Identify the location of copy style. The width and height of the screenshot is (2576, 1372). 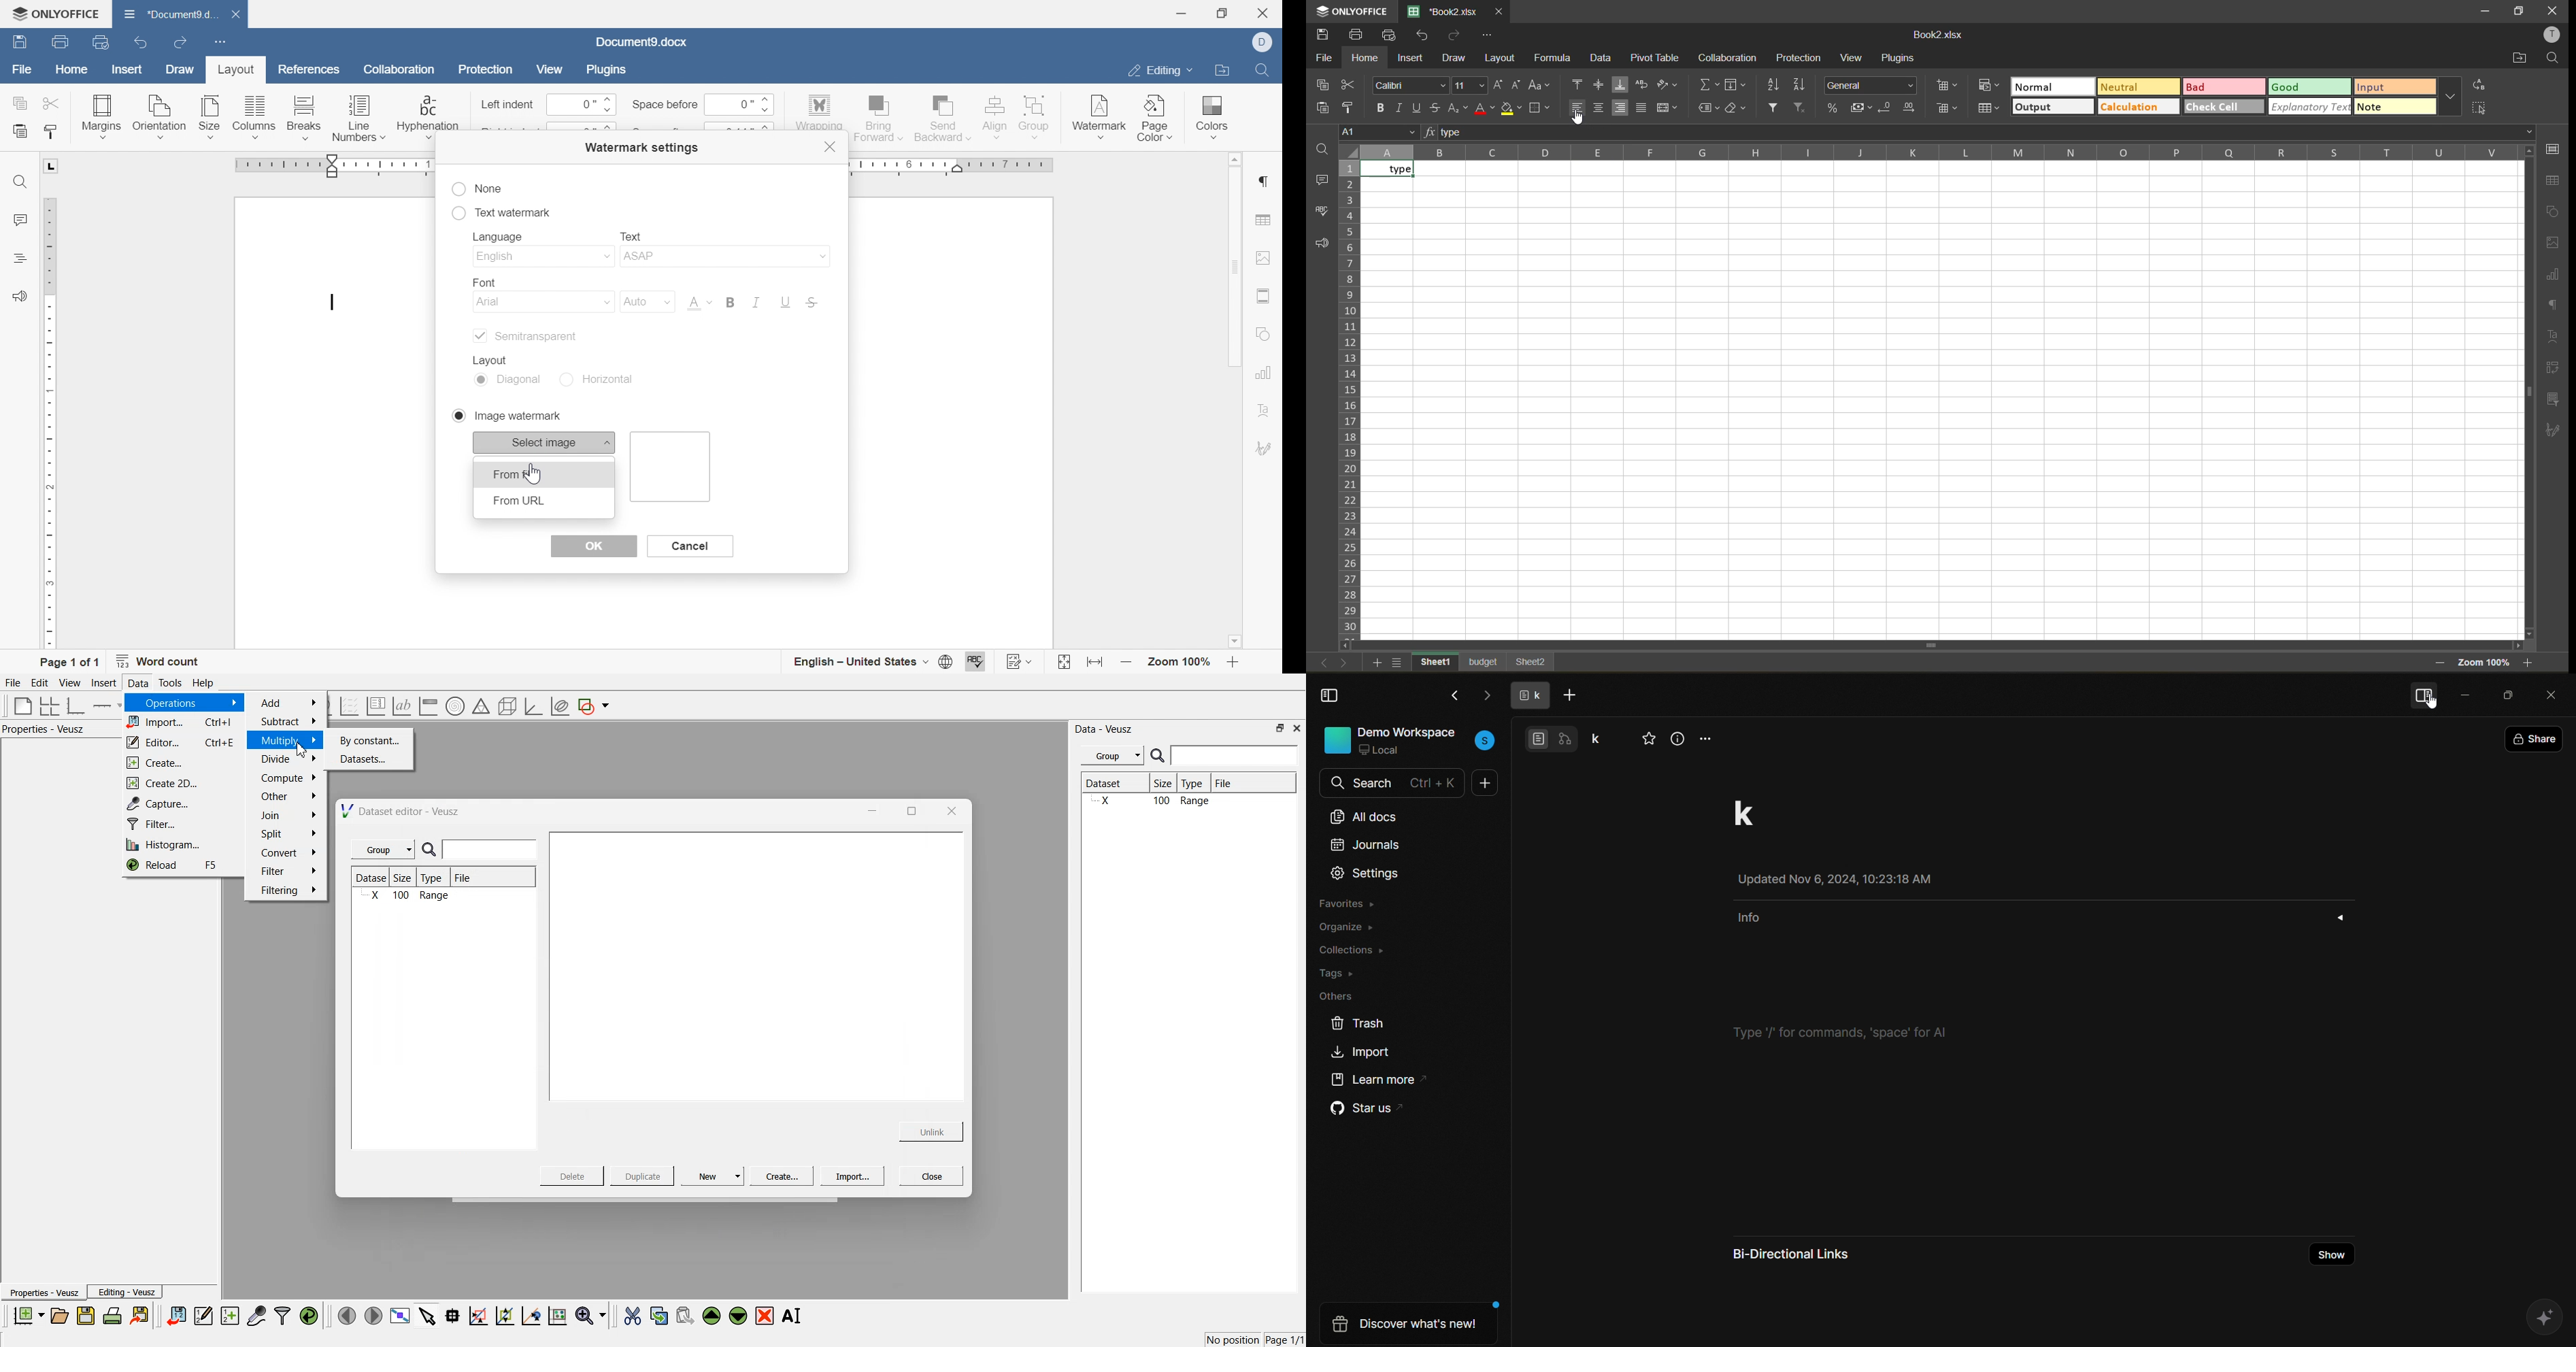
(52, 132).